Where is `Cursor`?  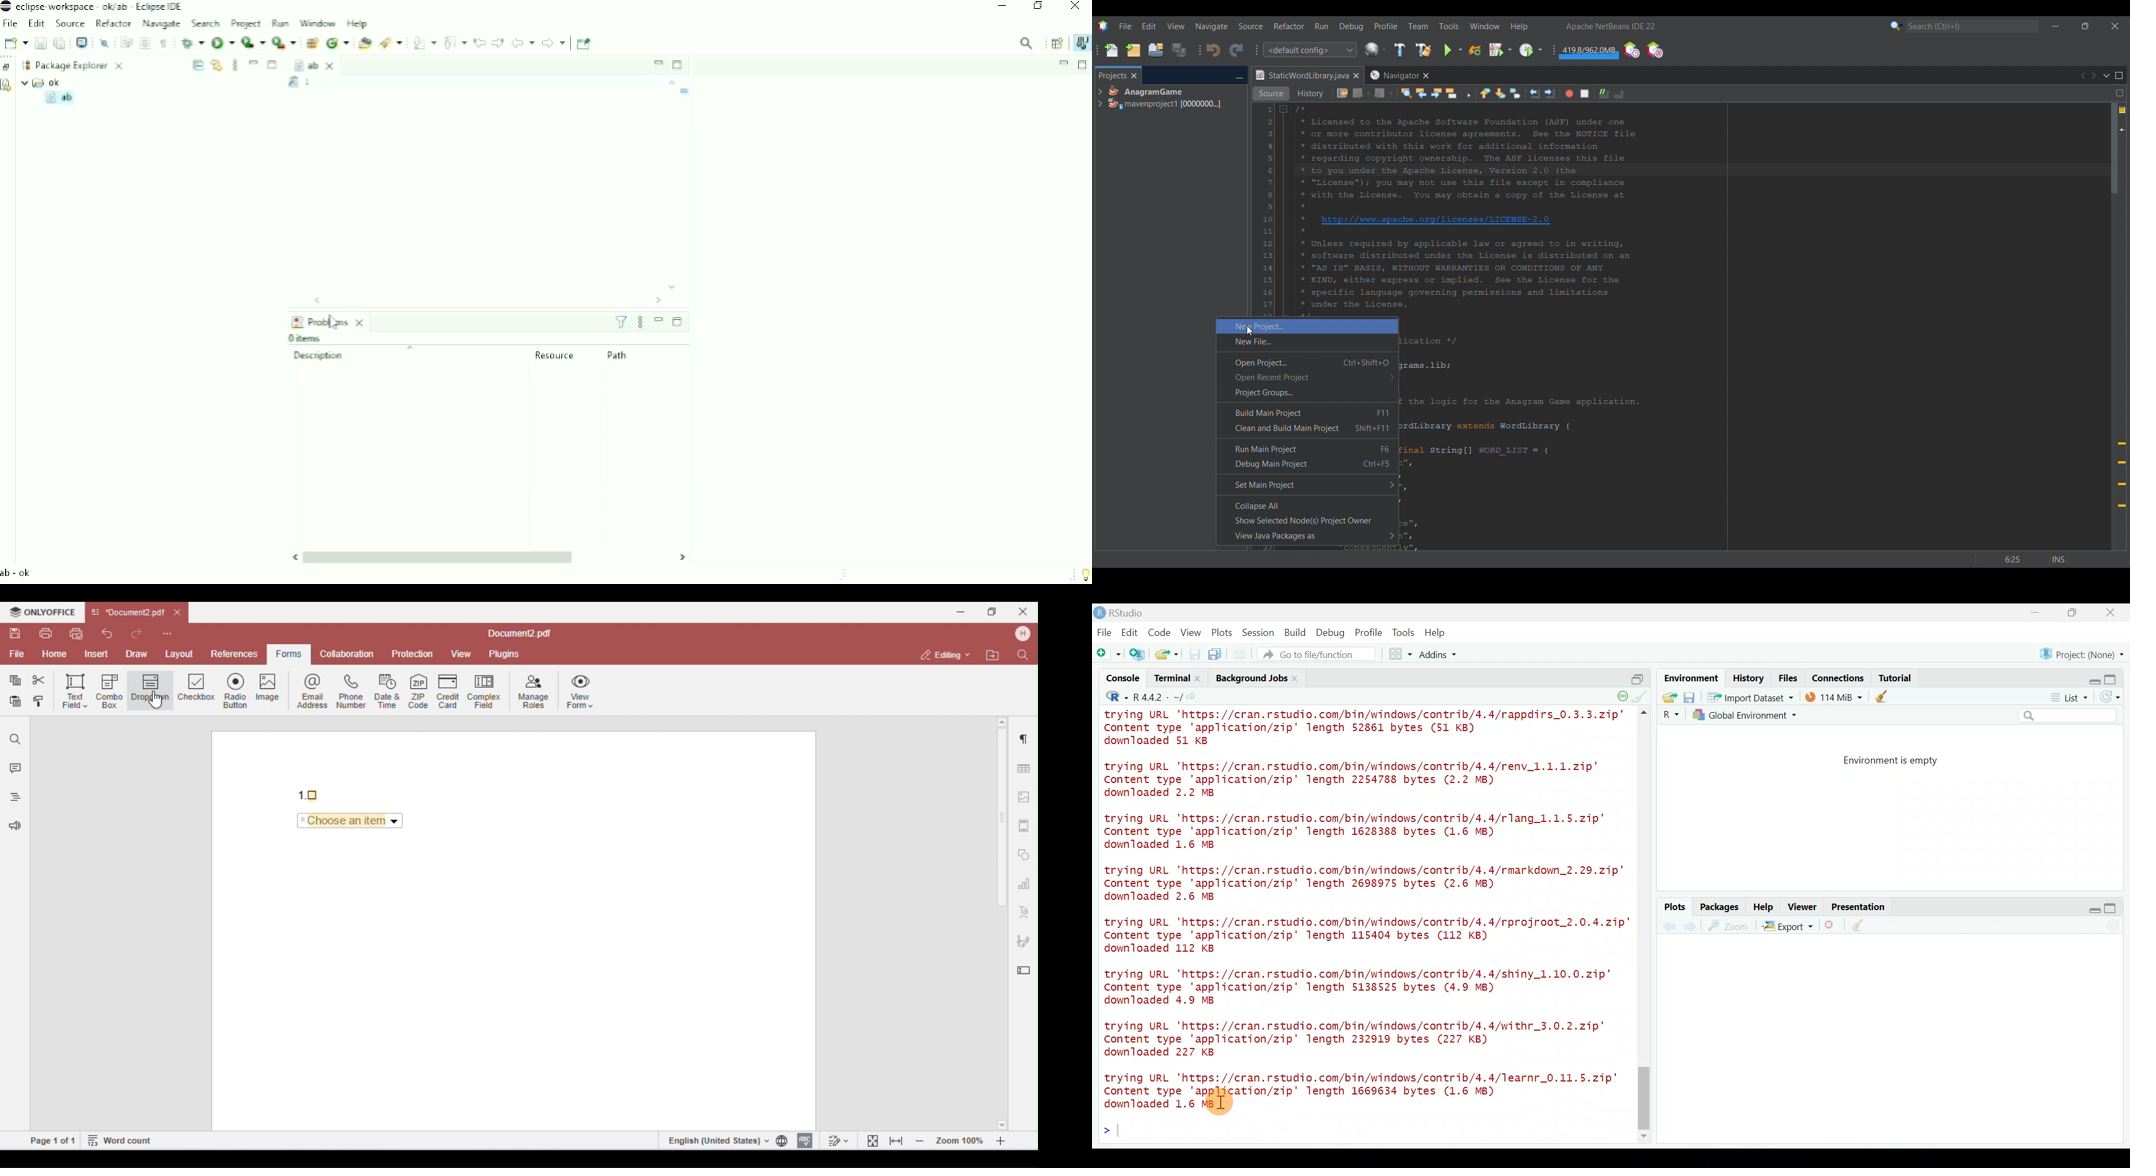
Cursor is located at coordinates (1231, 1108).